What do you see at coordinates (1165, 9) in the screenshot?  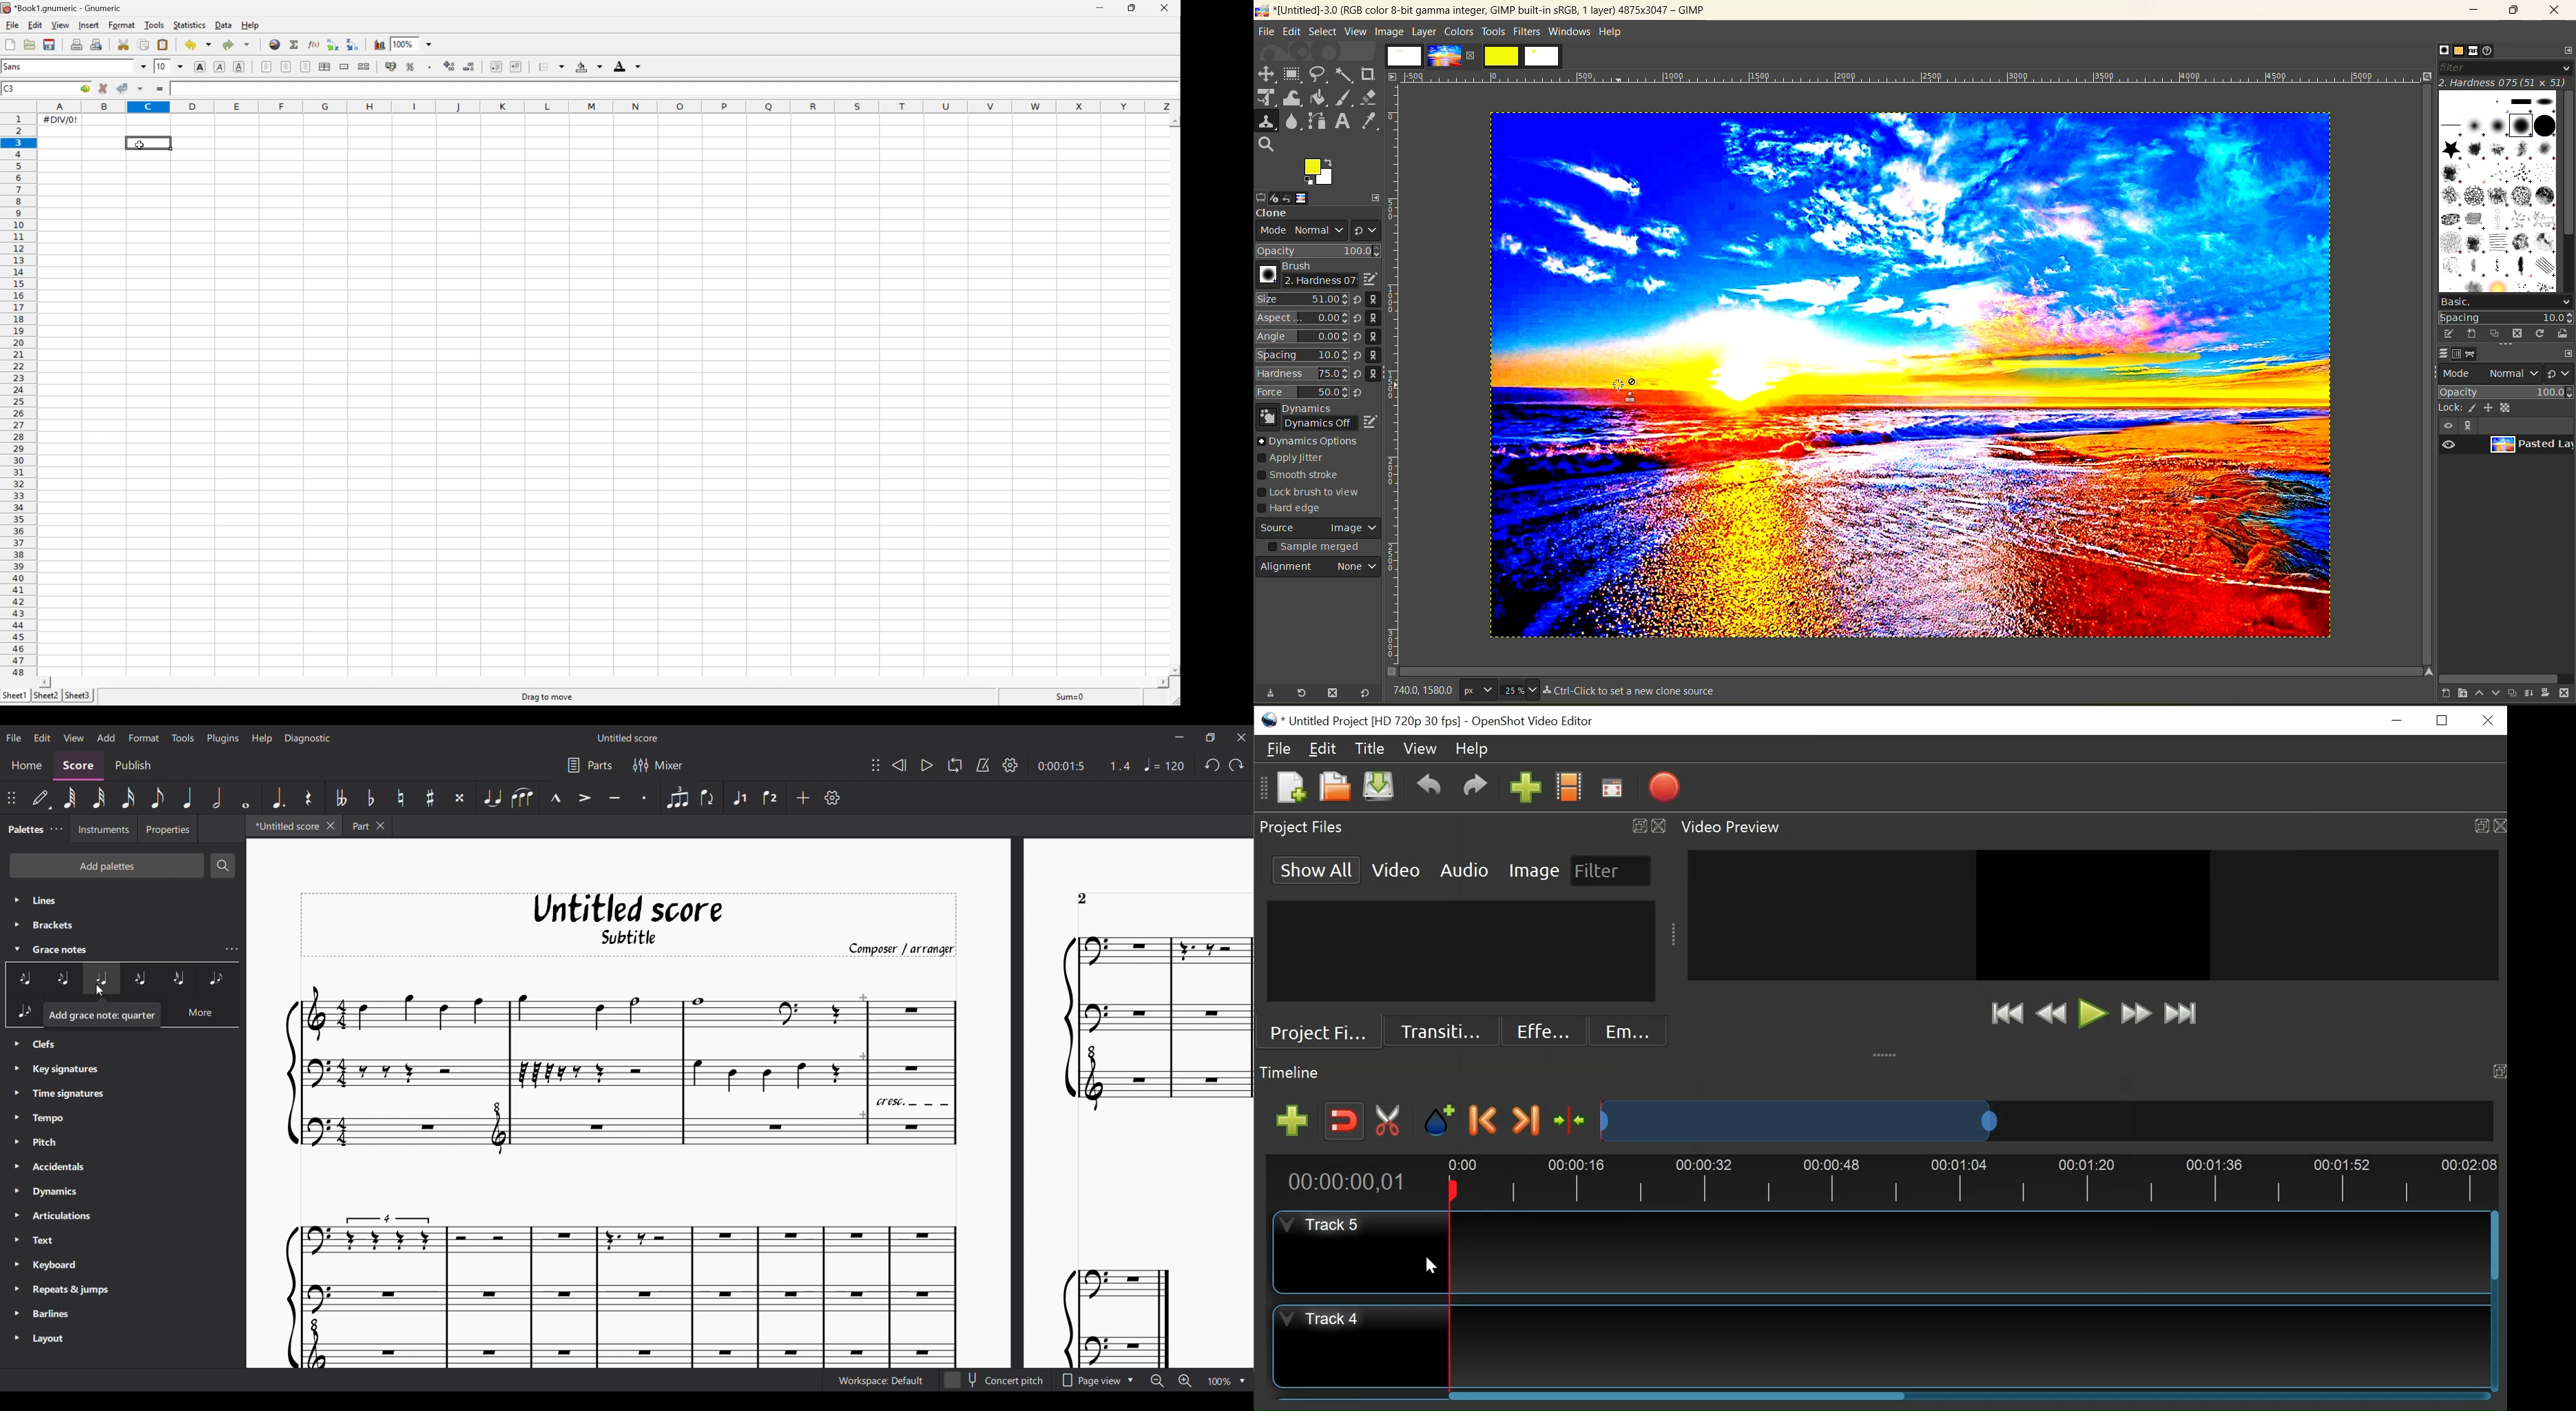 I see `close` at bounding box center [1165, 9].